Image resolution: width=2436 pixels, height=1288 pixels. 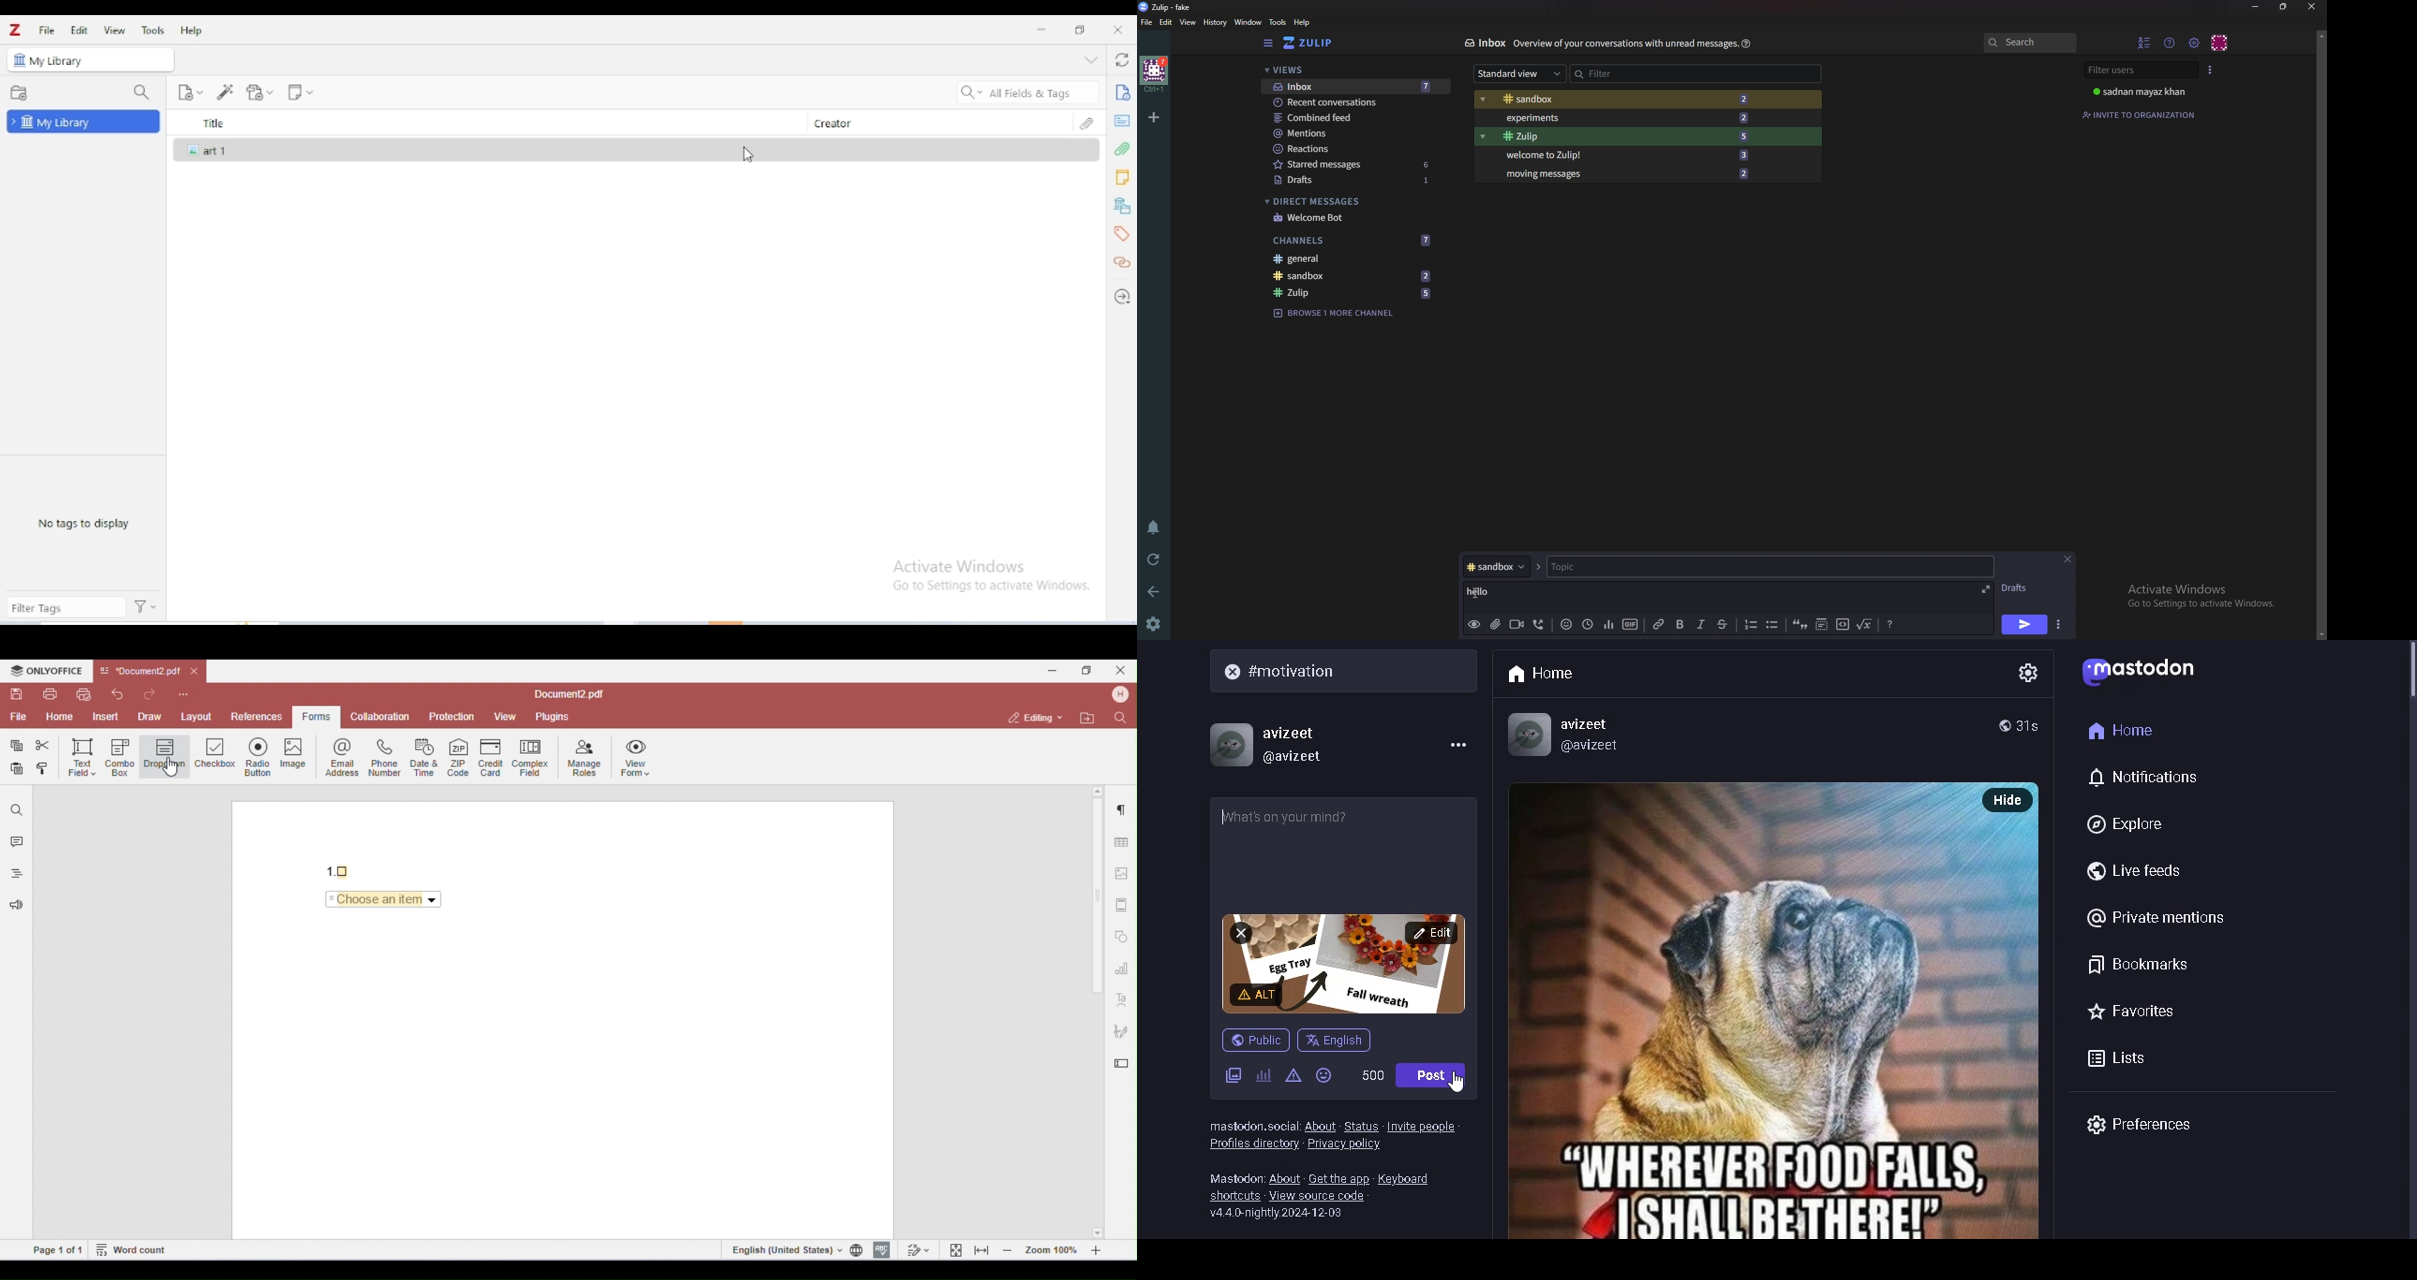 I want to click on Filter, so click(x=1632, y=73).